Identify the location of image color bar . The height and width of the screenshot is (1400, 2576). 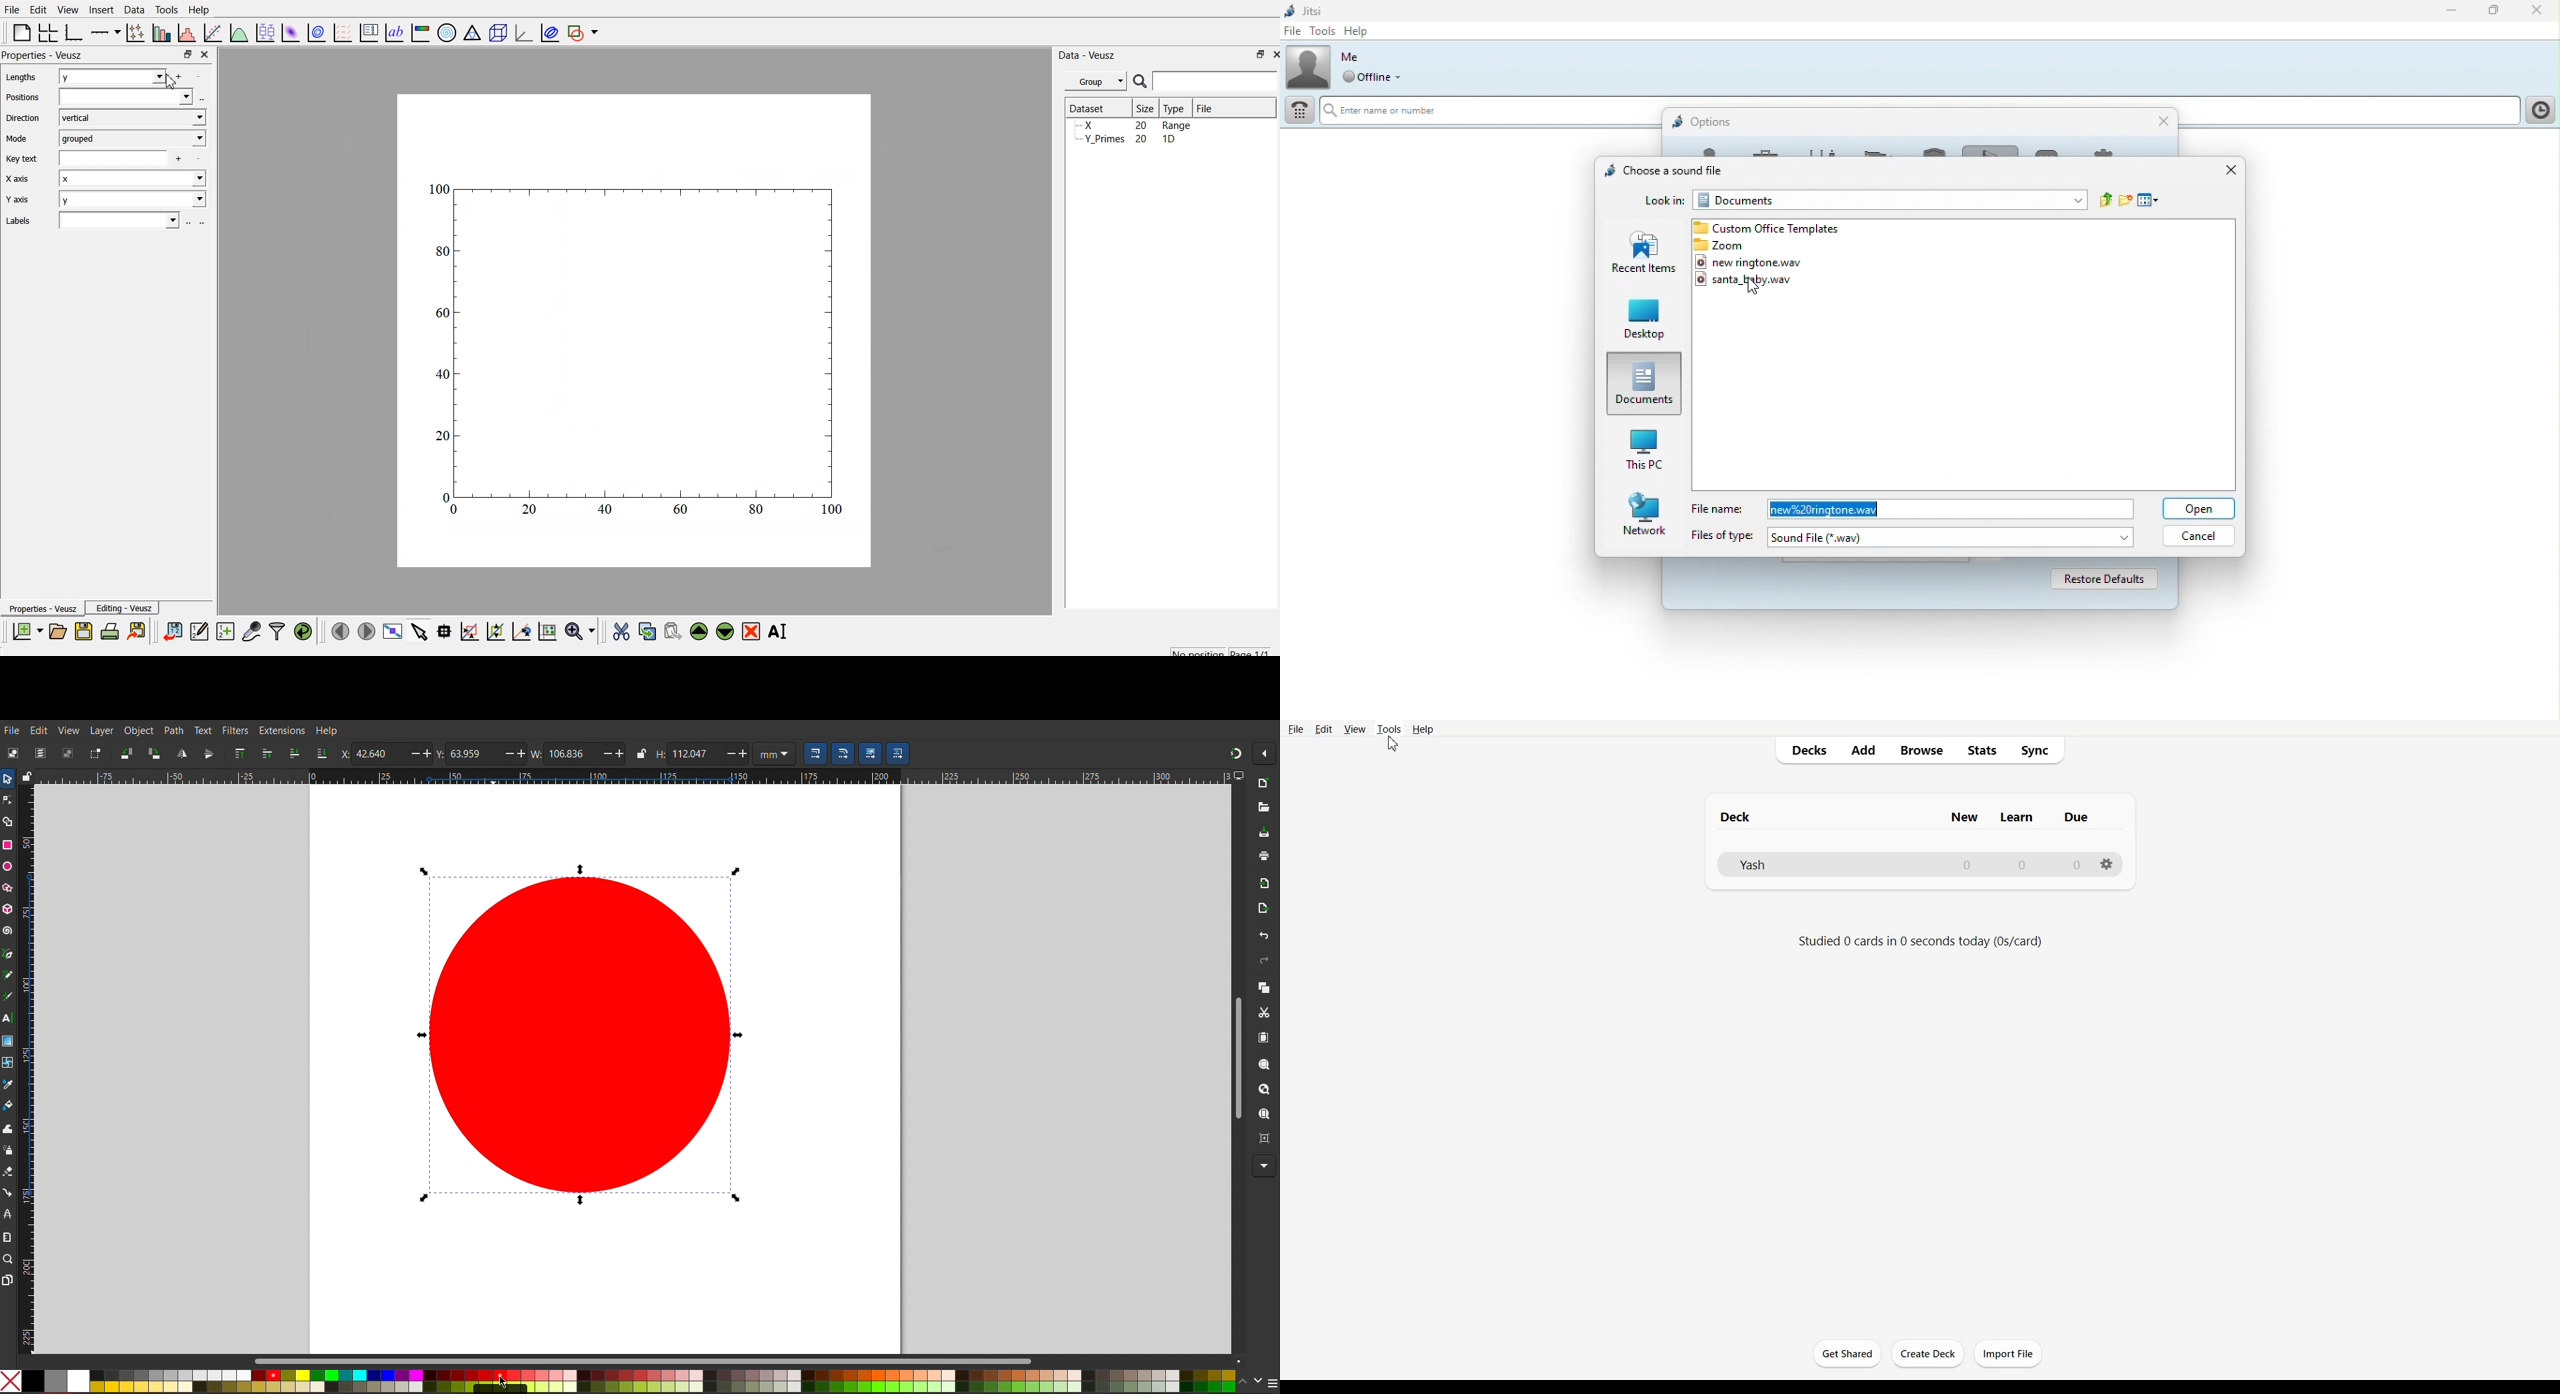
(421, 34).